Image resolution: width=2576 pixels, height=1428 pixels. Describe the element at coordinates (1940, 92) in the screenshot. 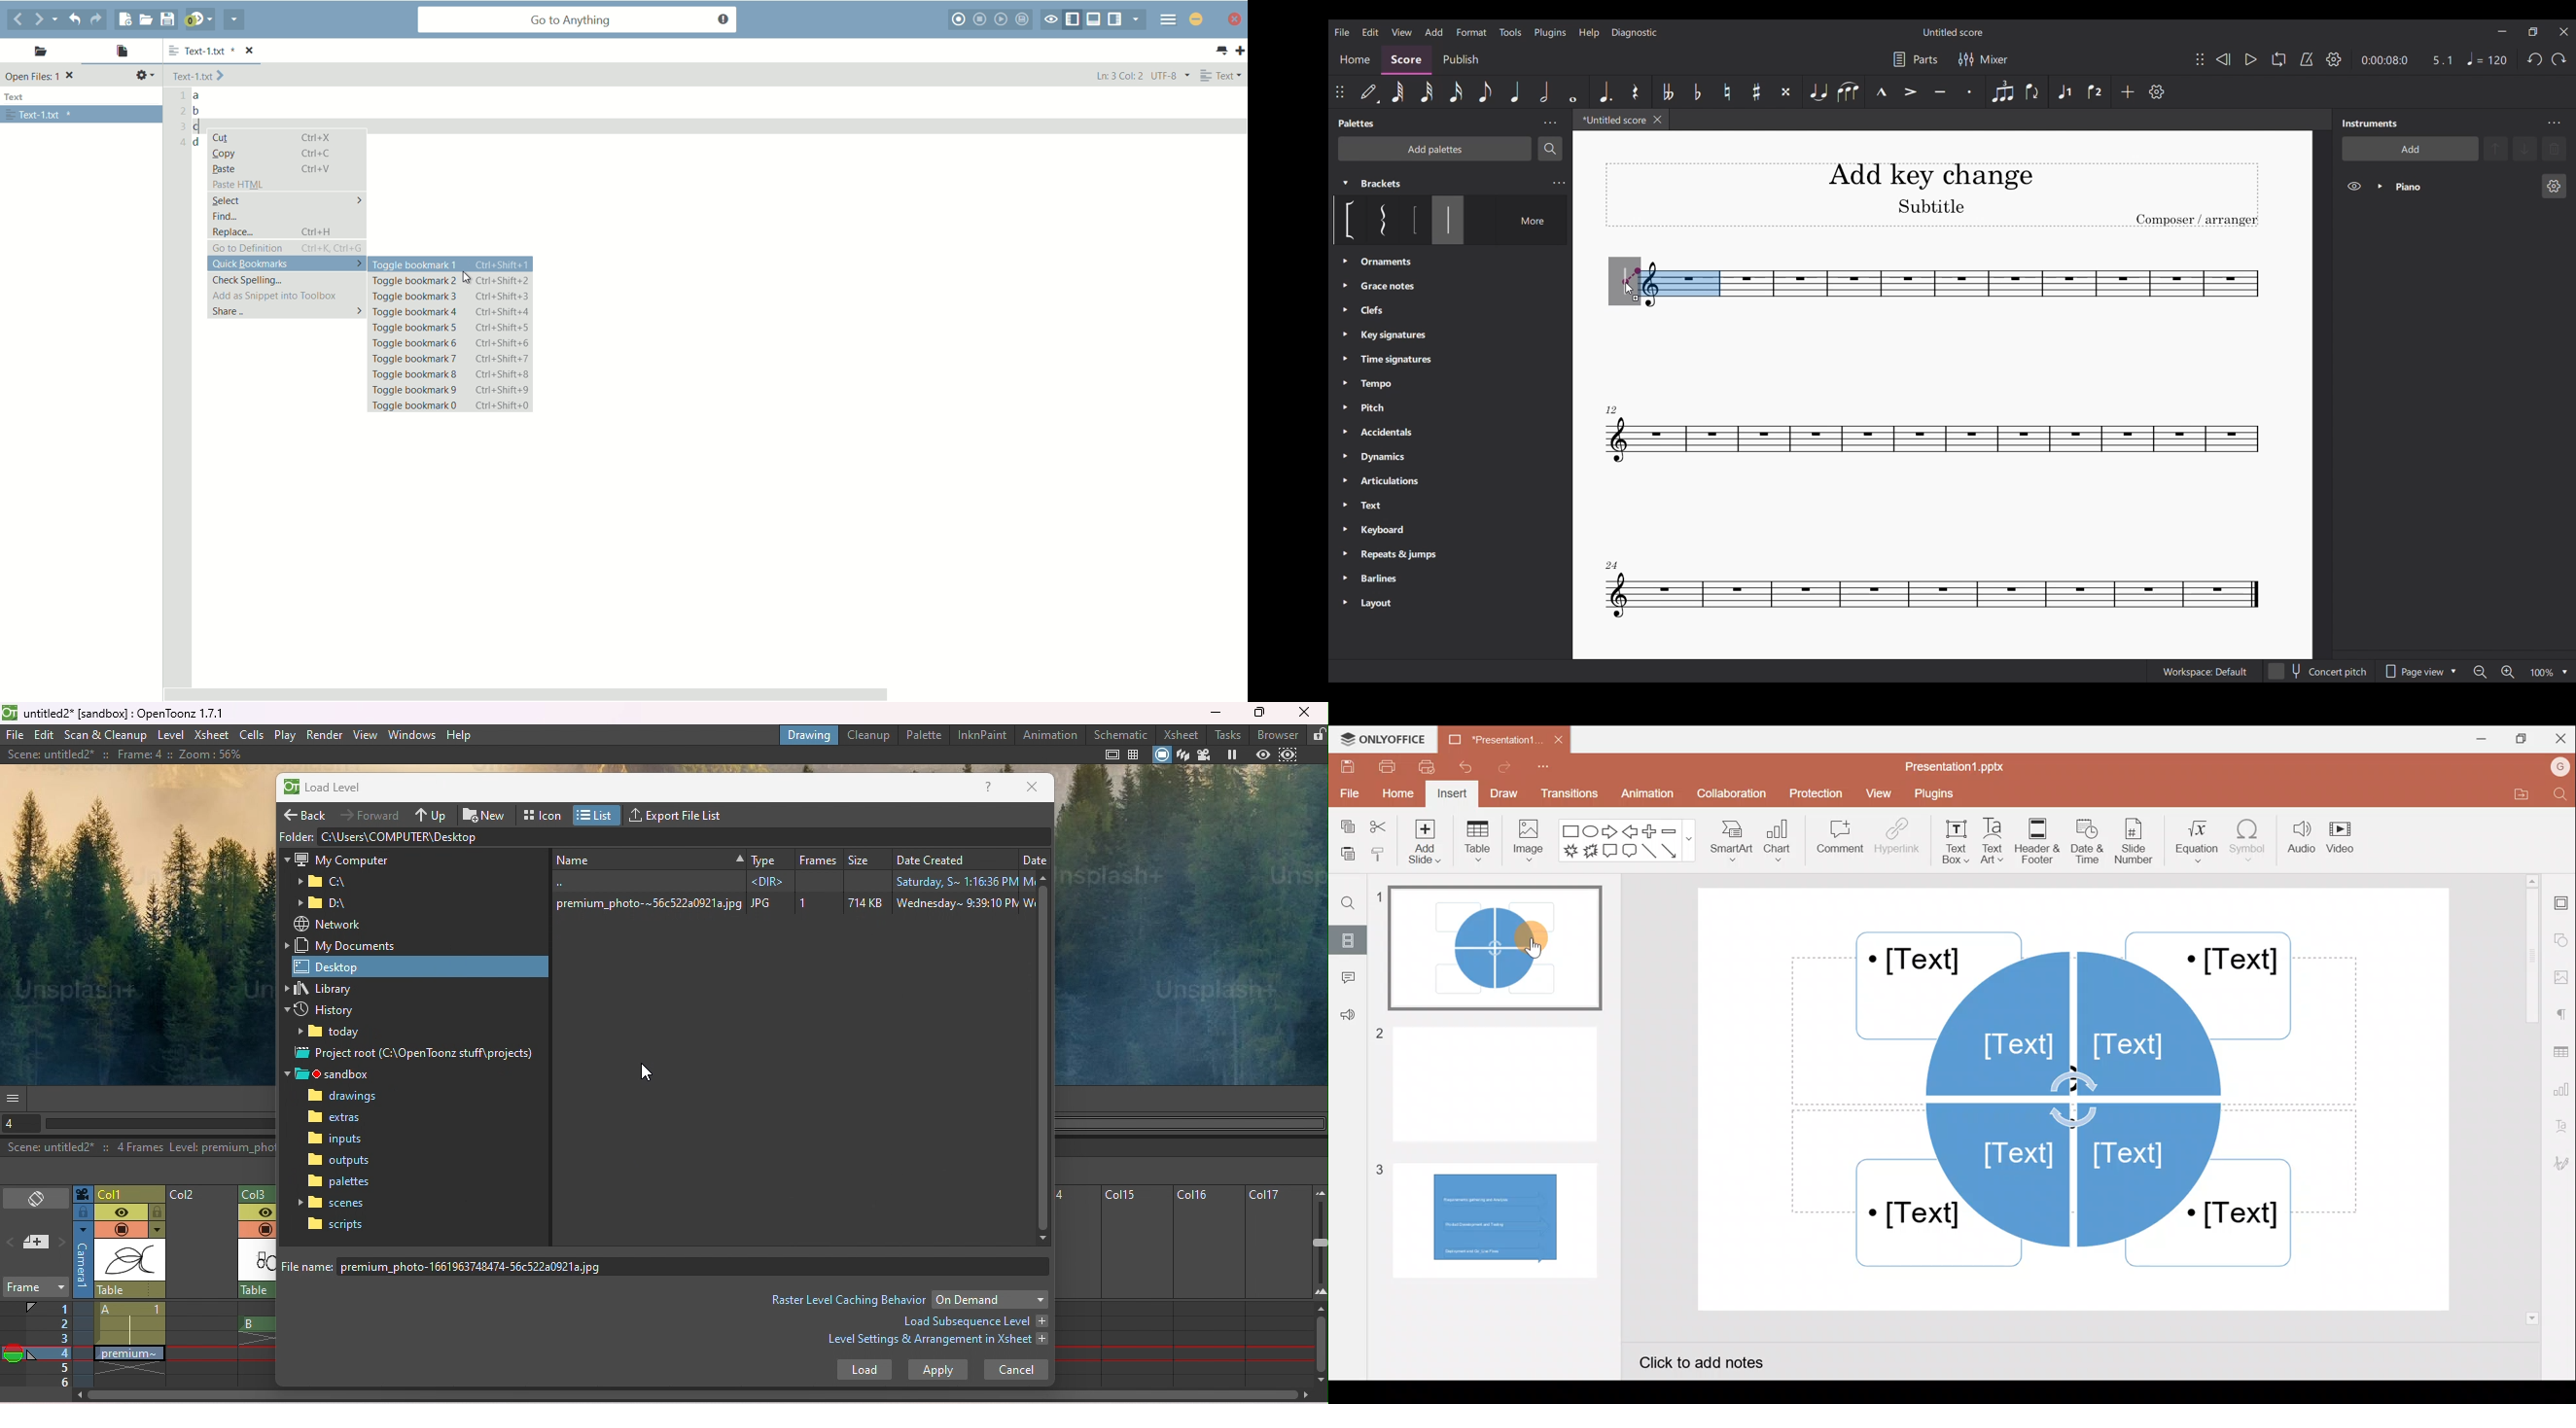

I see `Tenuto` at that location.